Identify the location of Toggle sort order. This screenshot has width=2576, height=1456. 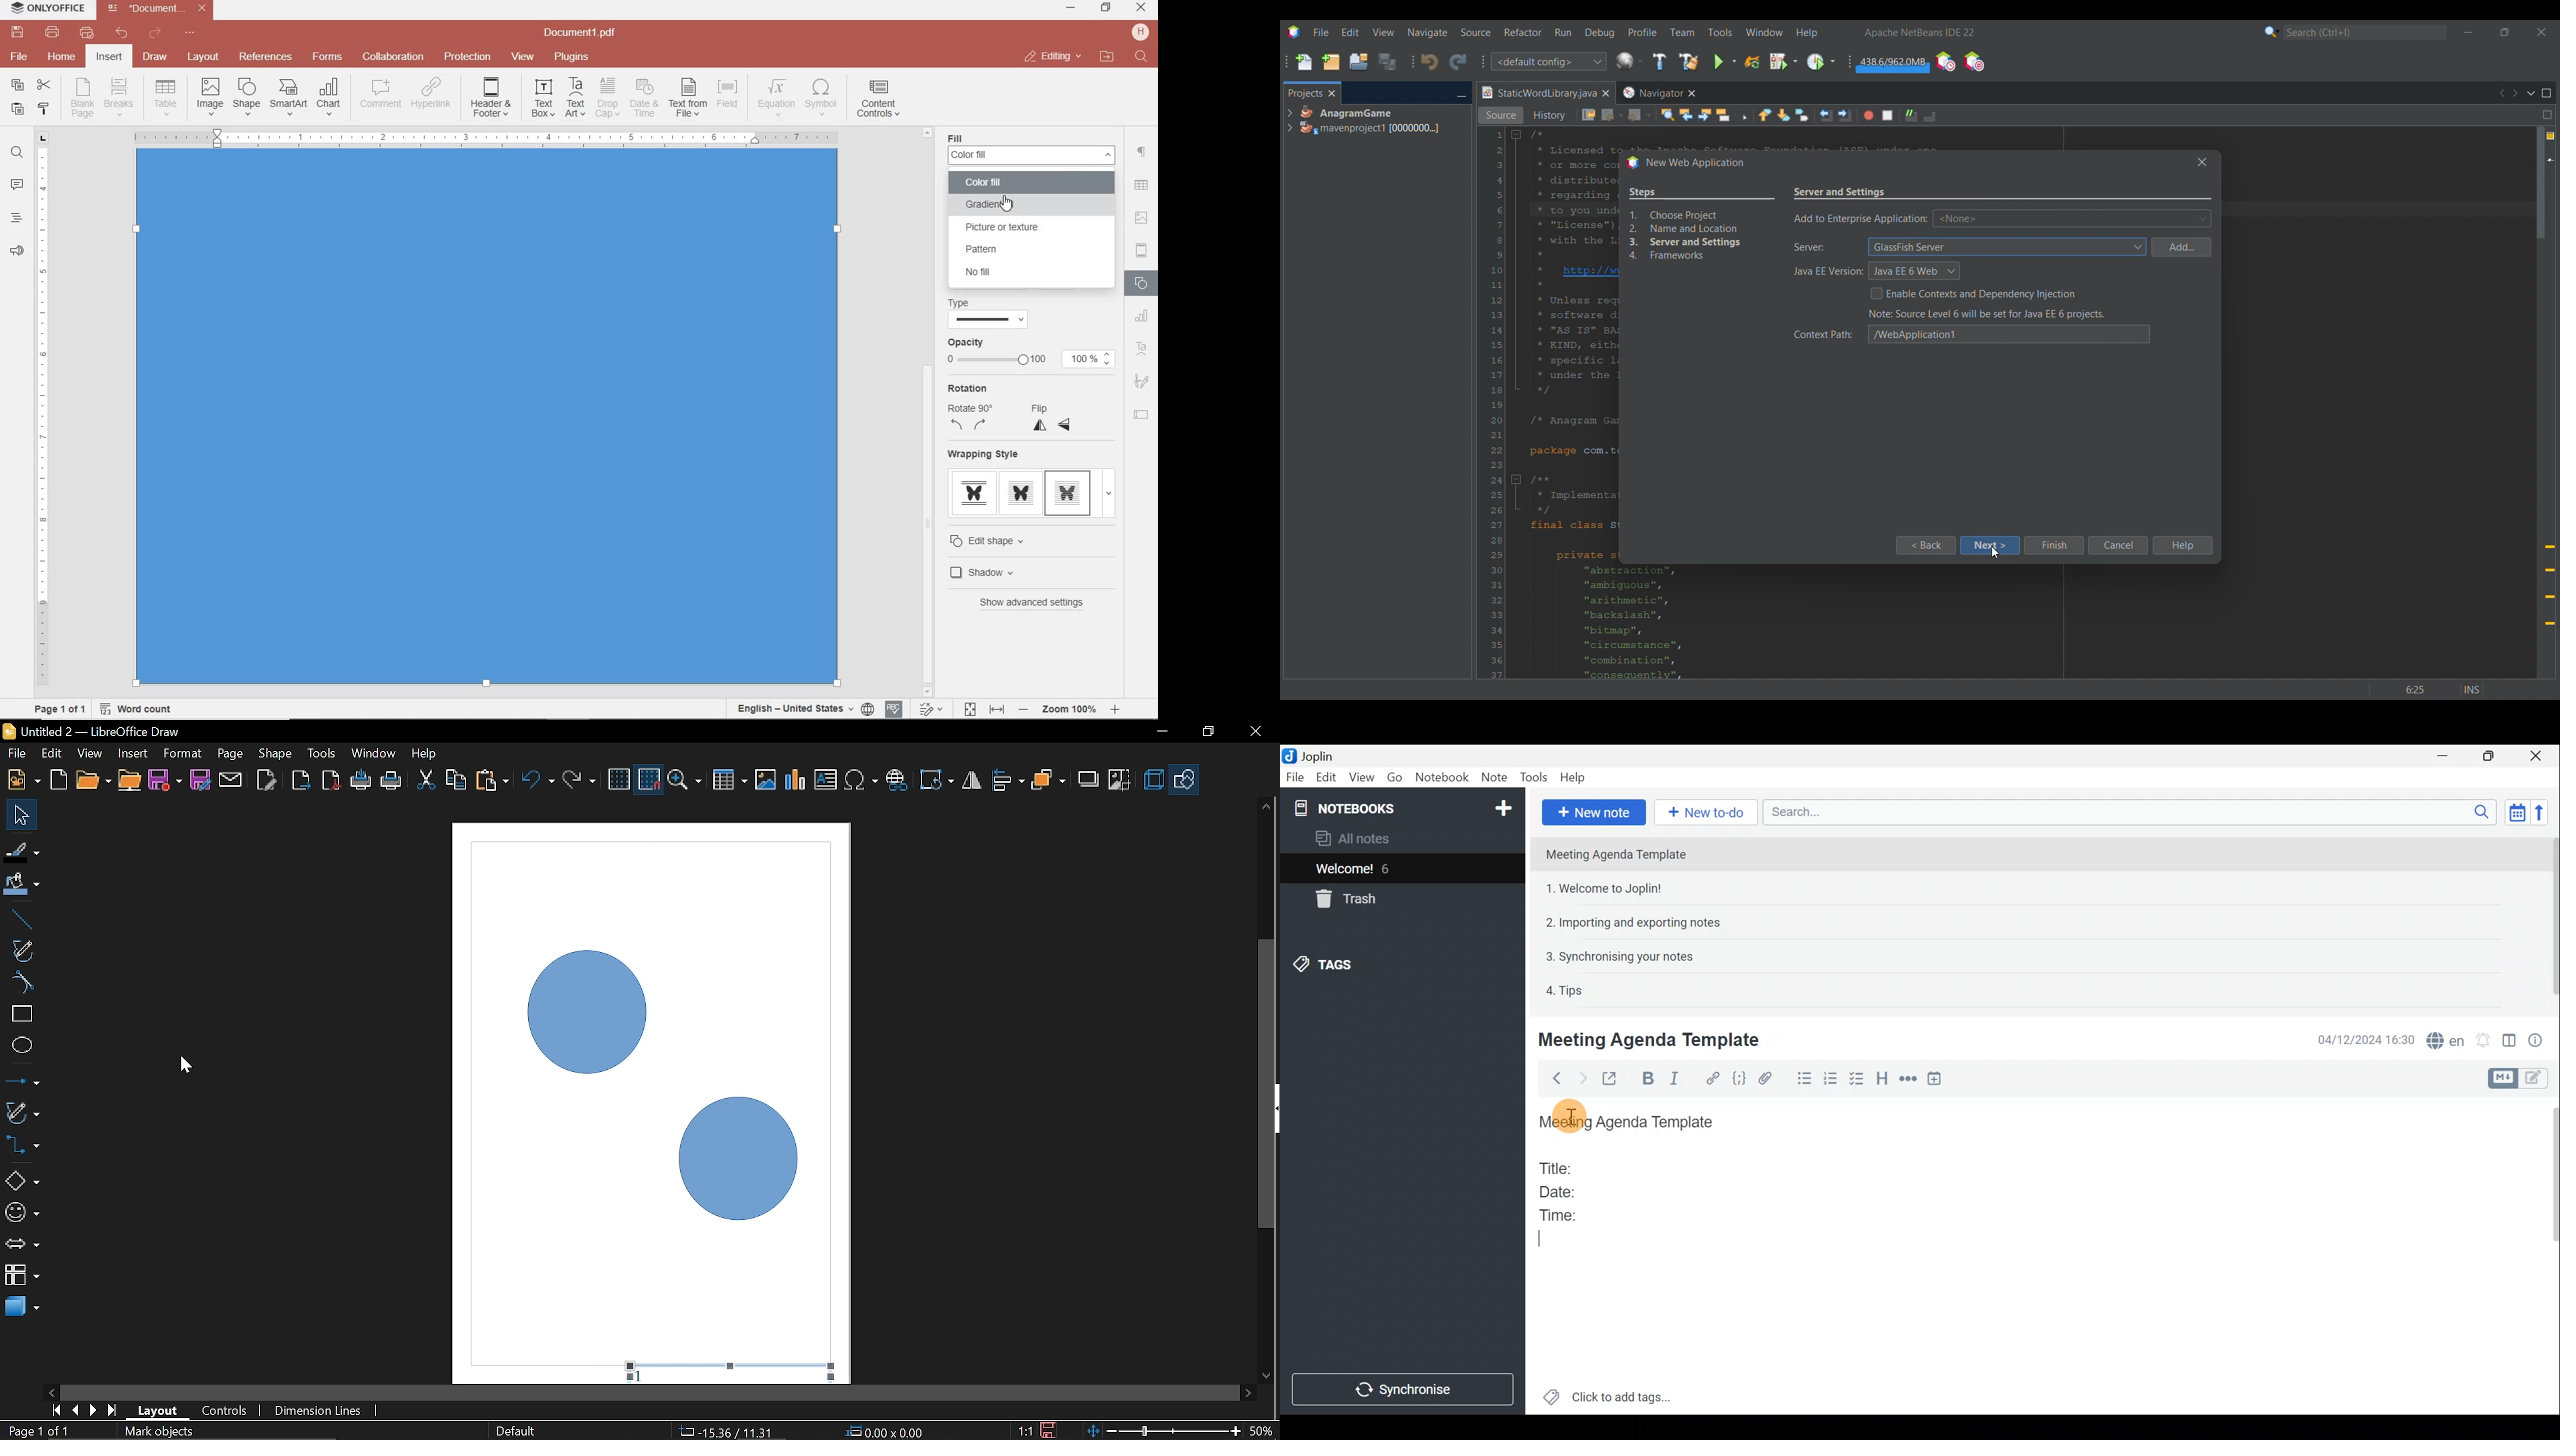
(2515, 811).